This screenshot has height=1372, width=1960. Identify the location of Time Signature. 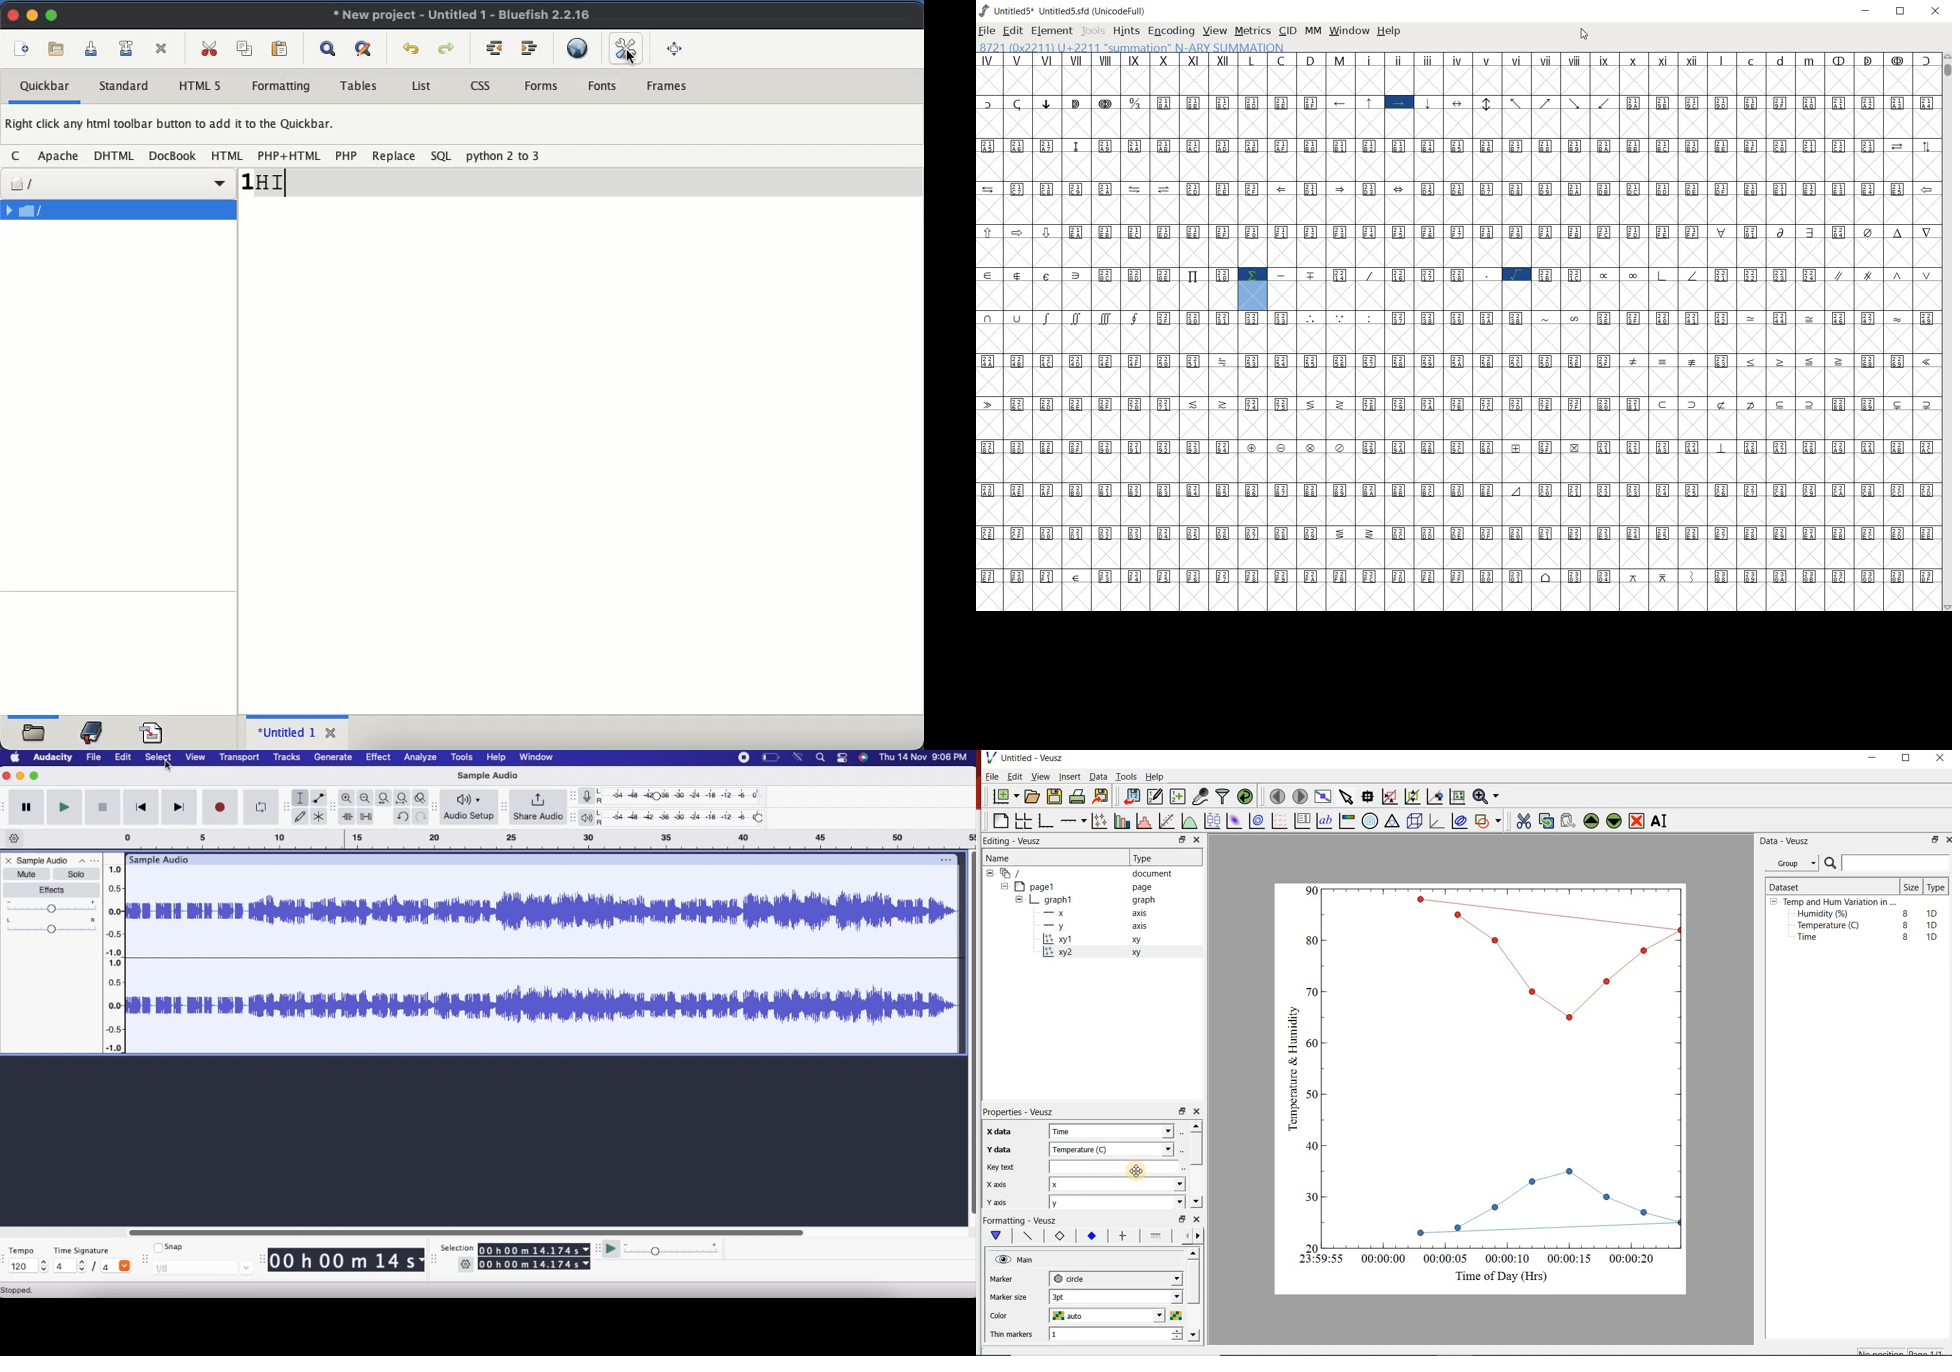
(82, 1248).